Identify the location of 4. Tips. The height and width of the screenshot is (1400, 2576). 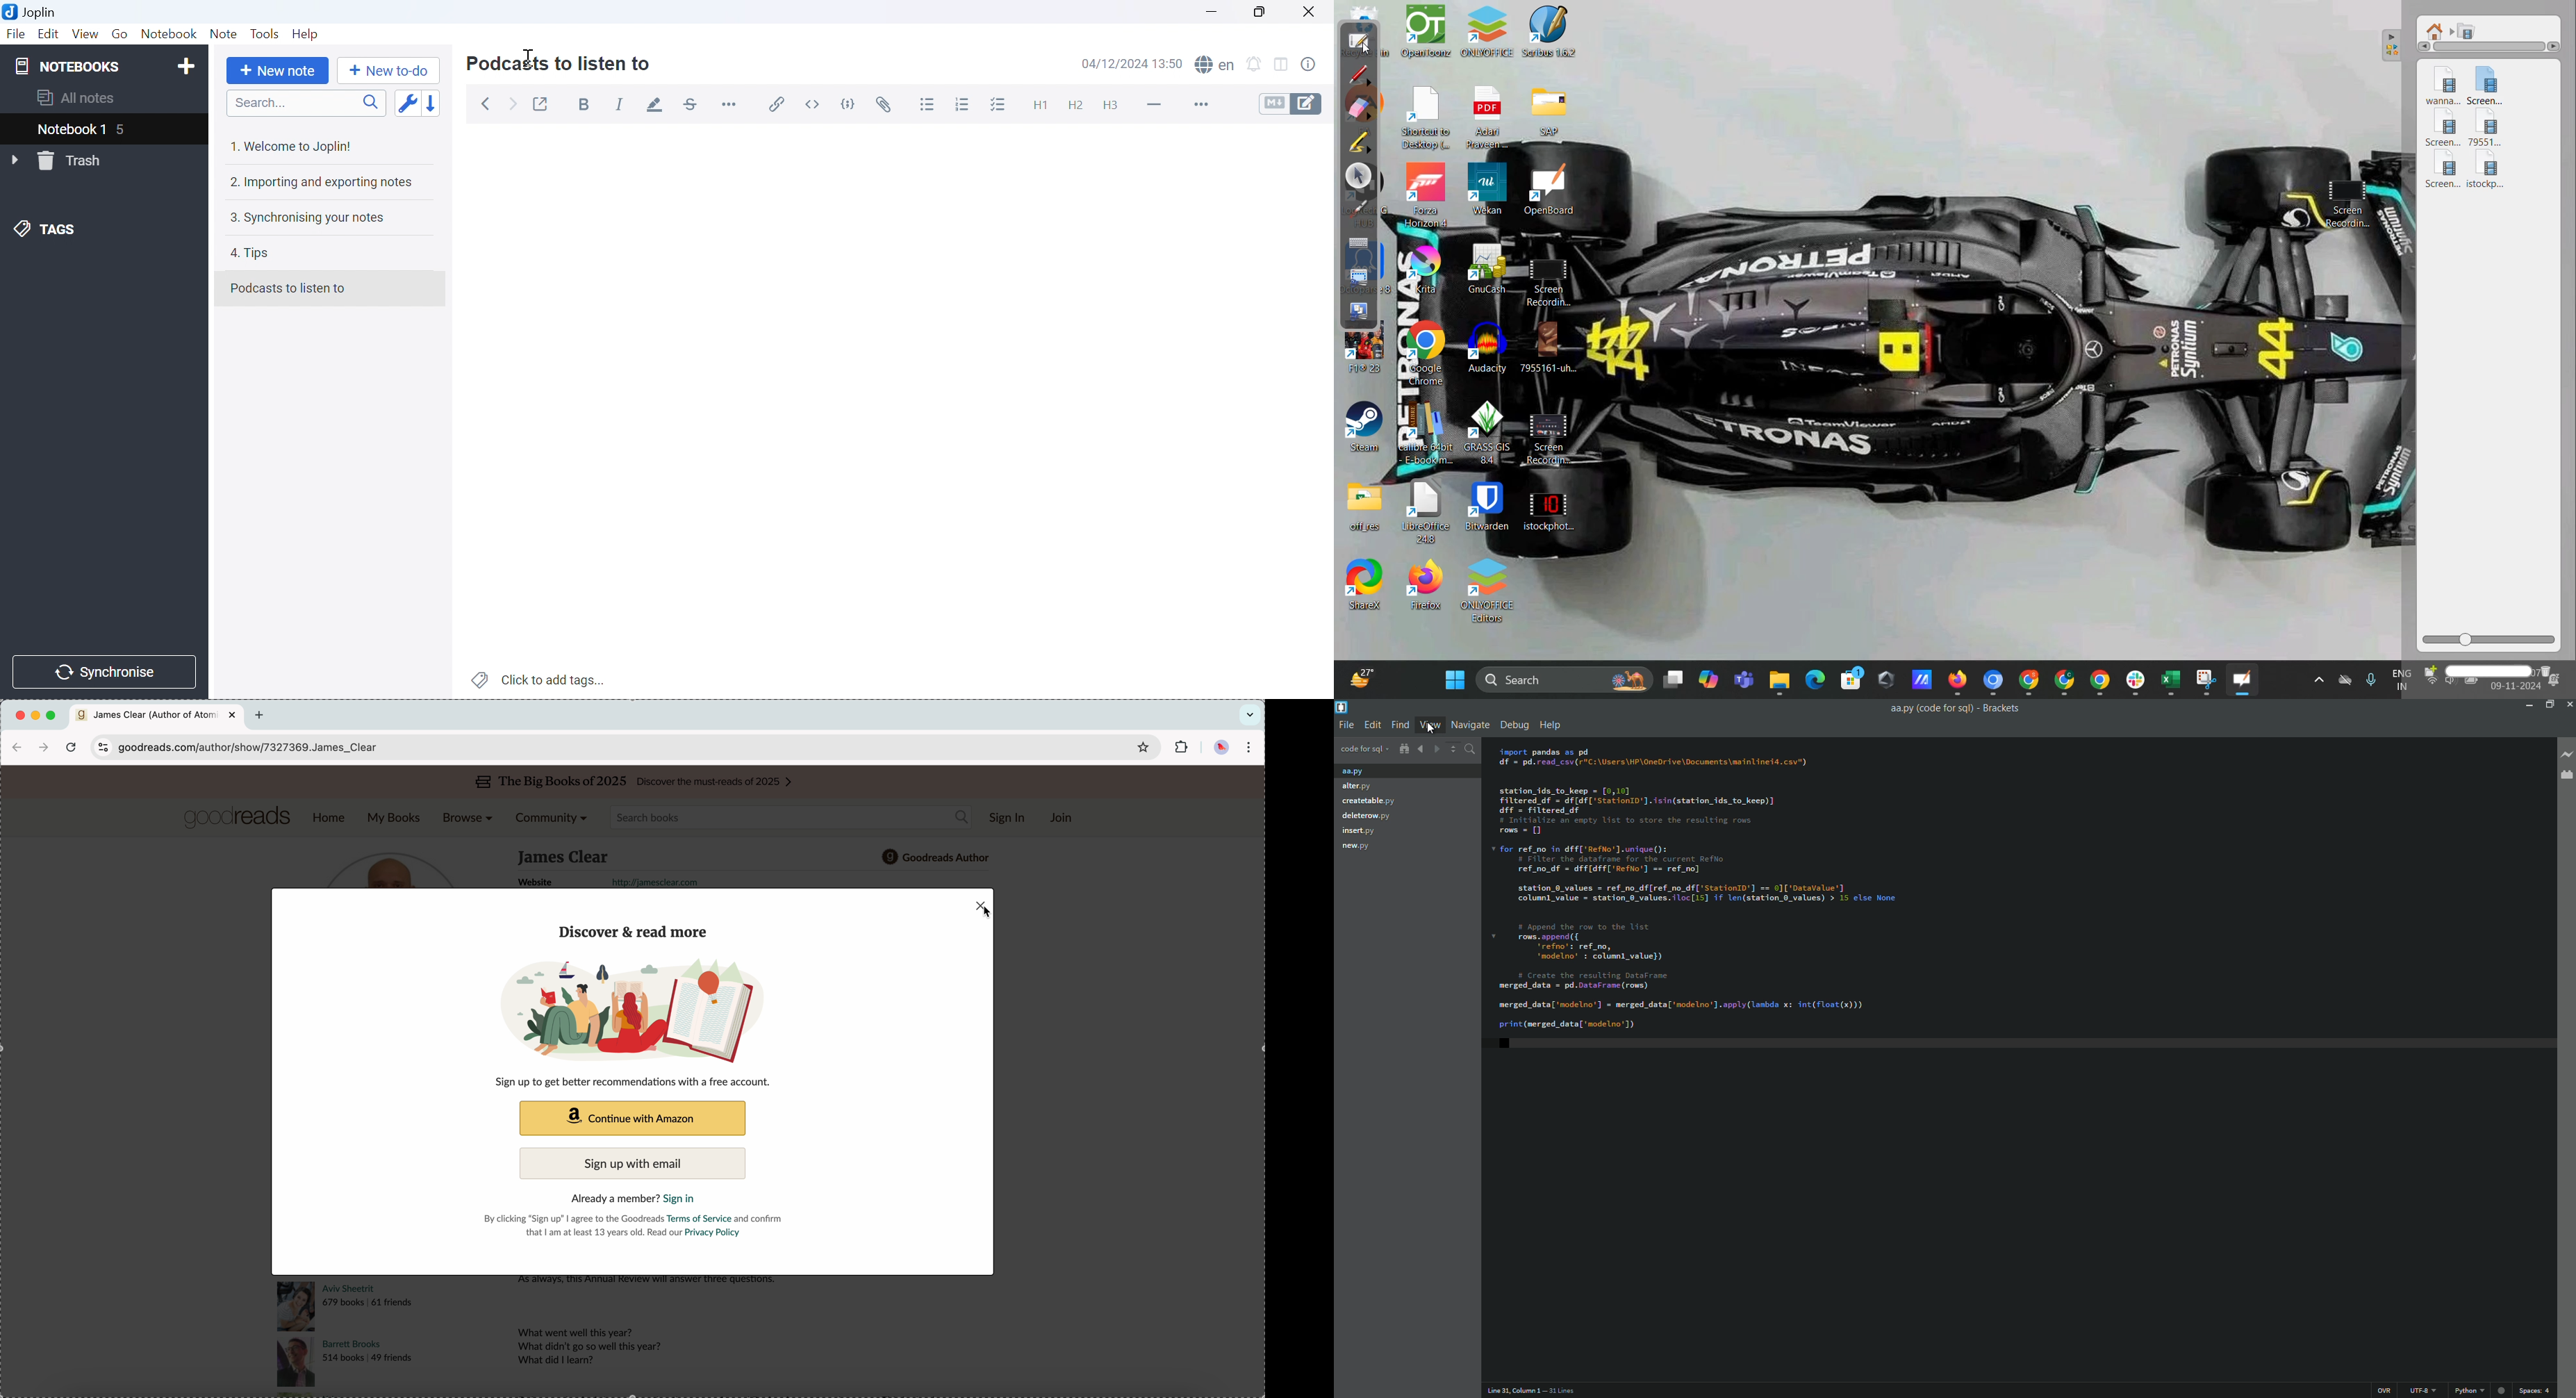
(255, 254).